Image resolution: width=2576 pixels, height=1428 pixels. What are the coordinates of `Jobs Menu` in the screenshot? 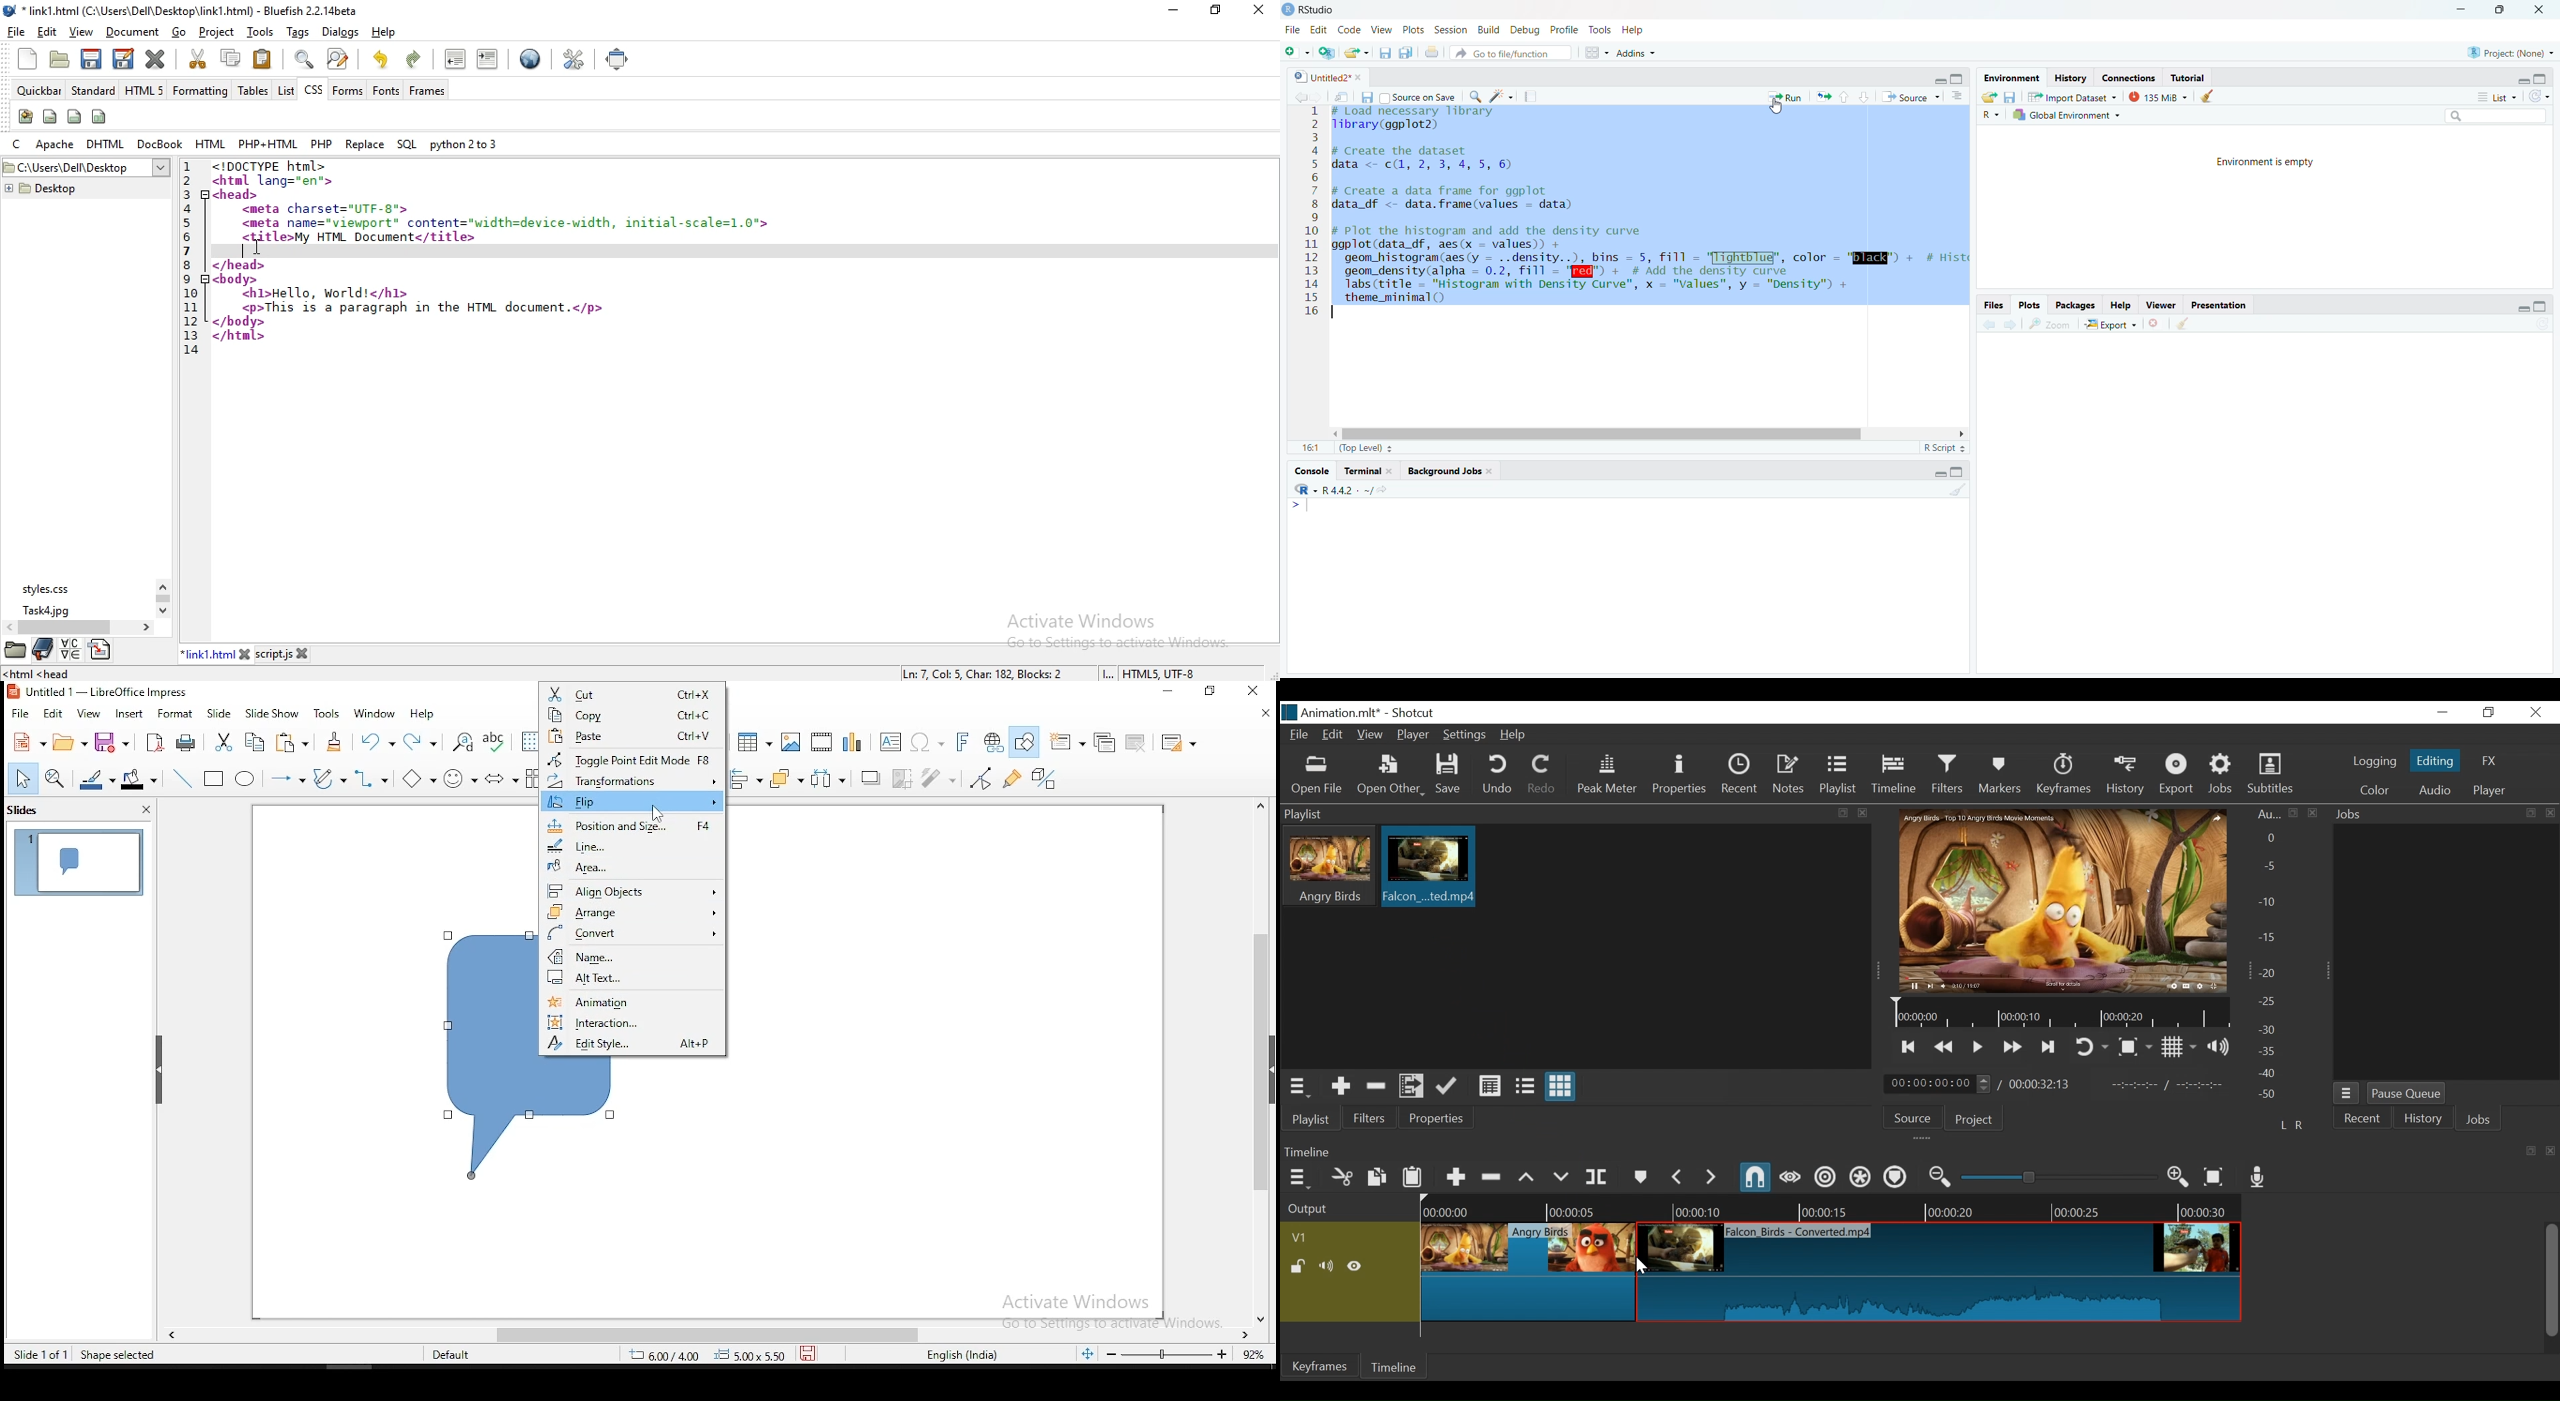 It's located at (2347, 1094).